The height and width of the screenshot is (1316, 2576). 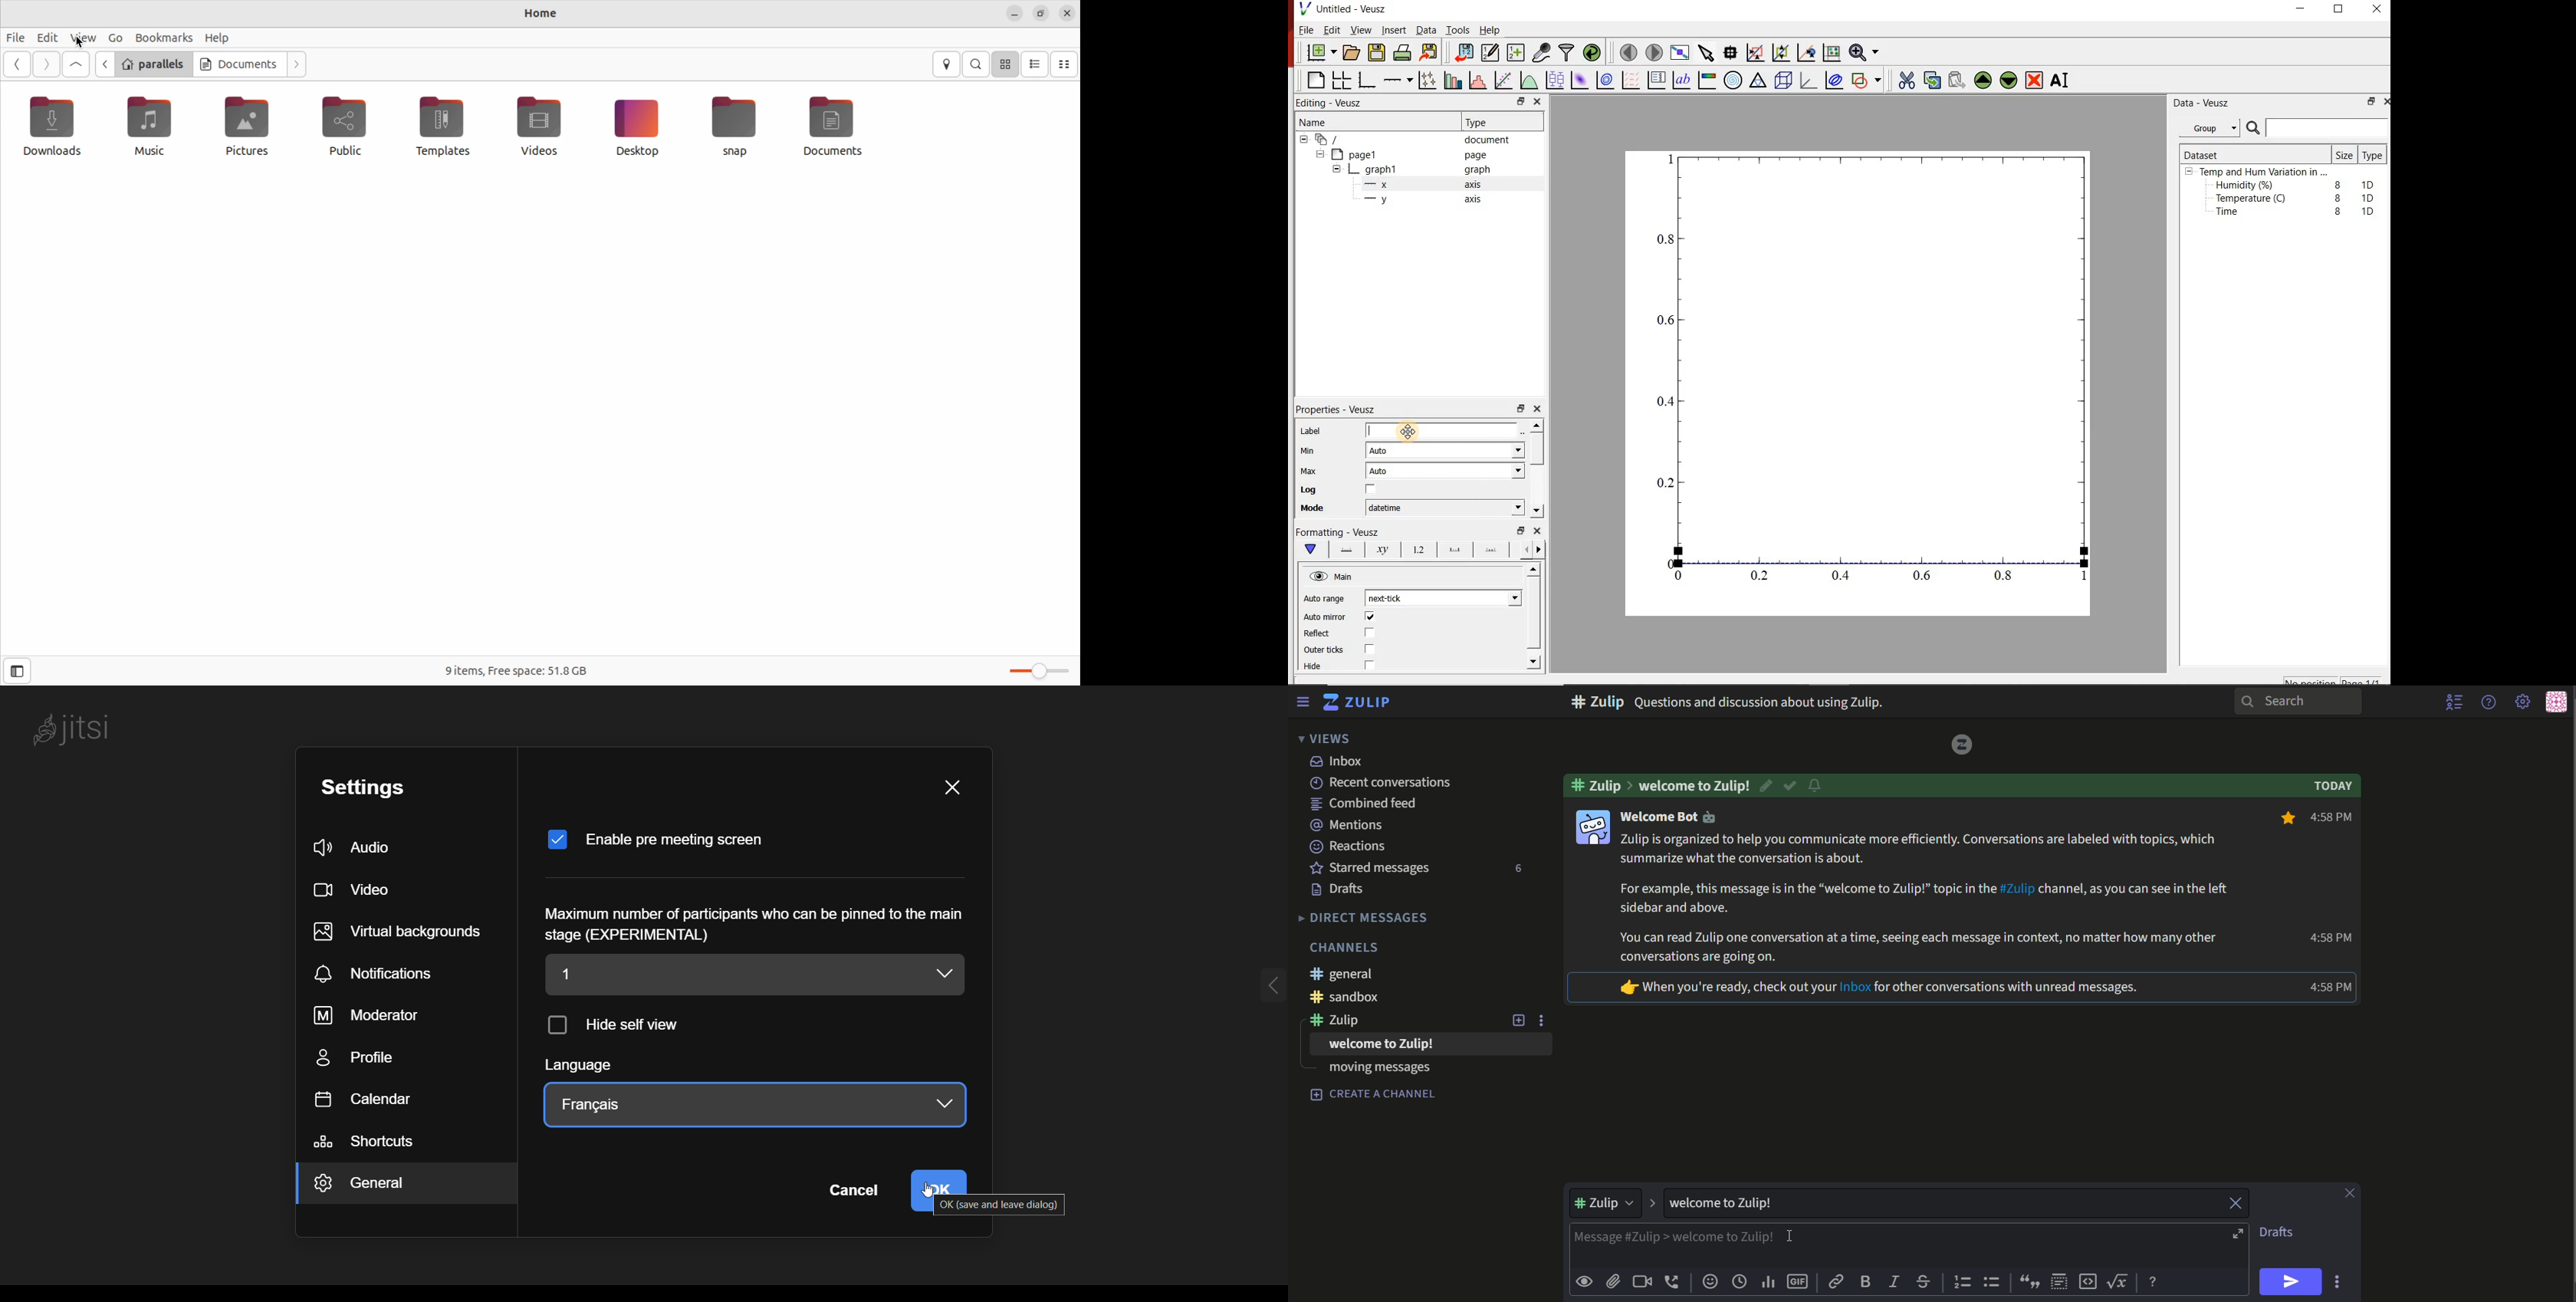 What do you see at coordinates (949, 974) in the screenshot?
I see `dropdown` at bounding box center [949, 974].